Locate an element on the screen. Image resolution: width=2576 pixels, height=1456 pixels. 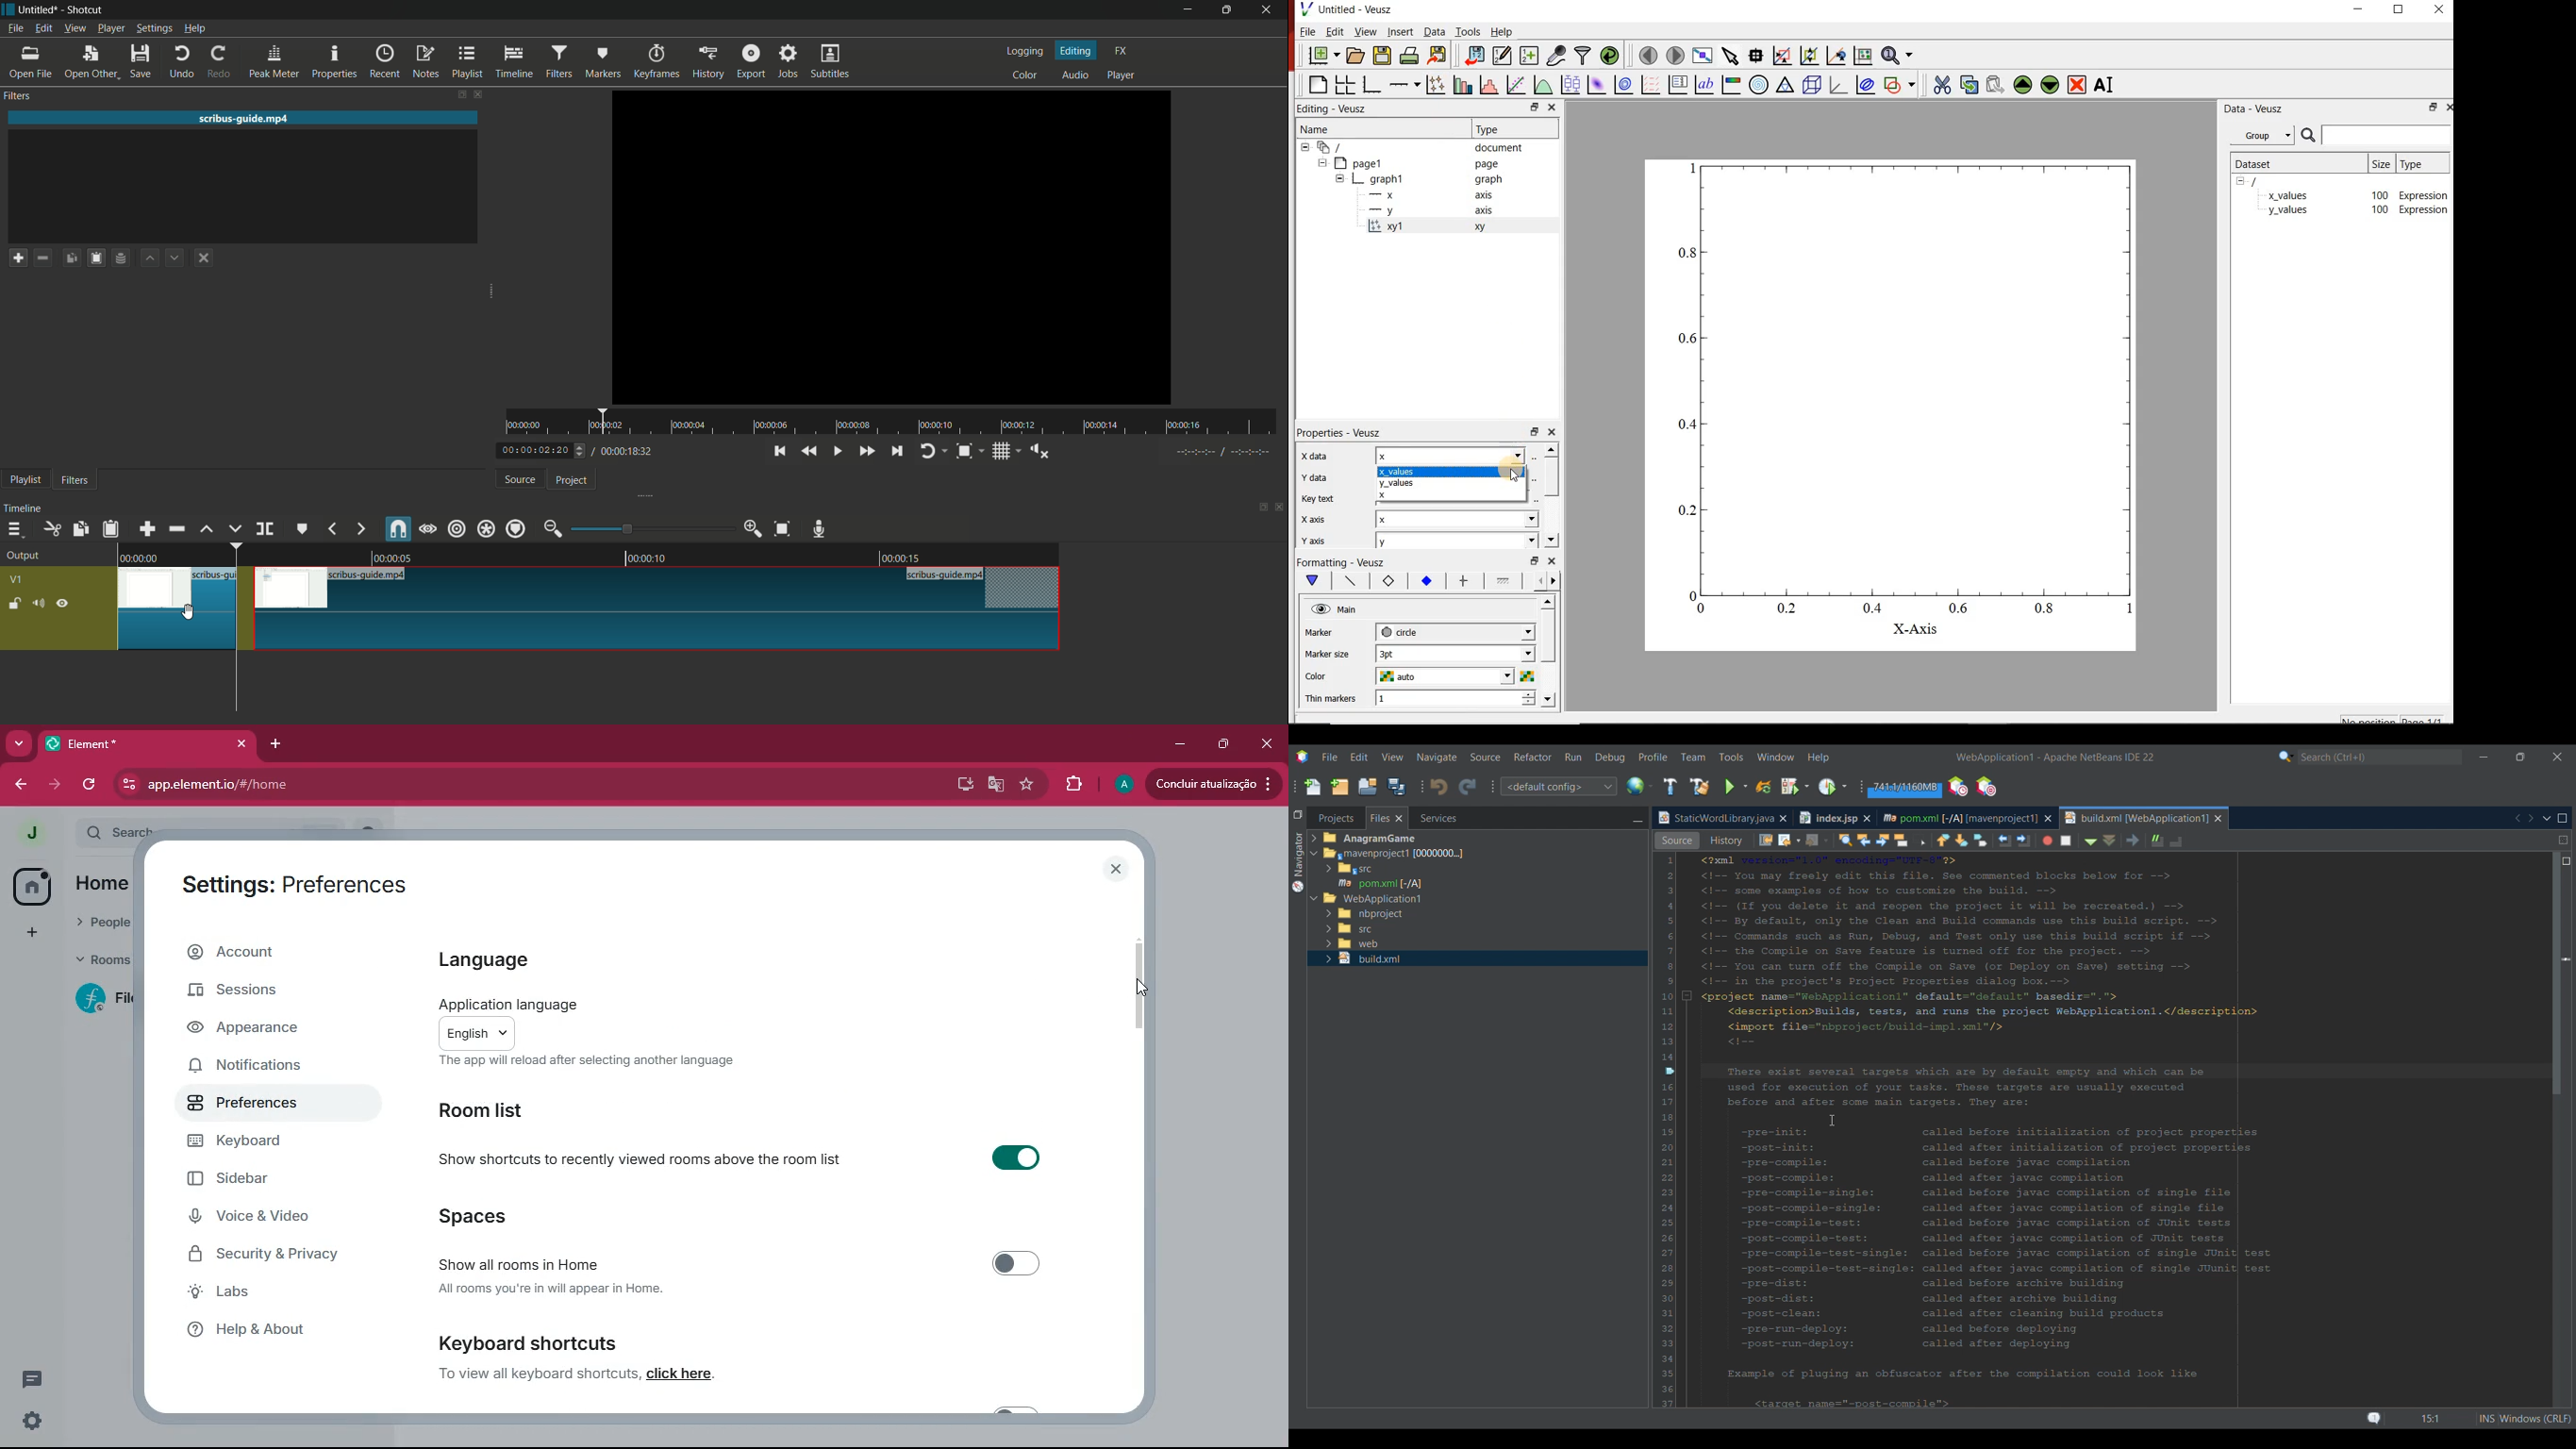
Refactor menu is located at coordinates (1532, 757).